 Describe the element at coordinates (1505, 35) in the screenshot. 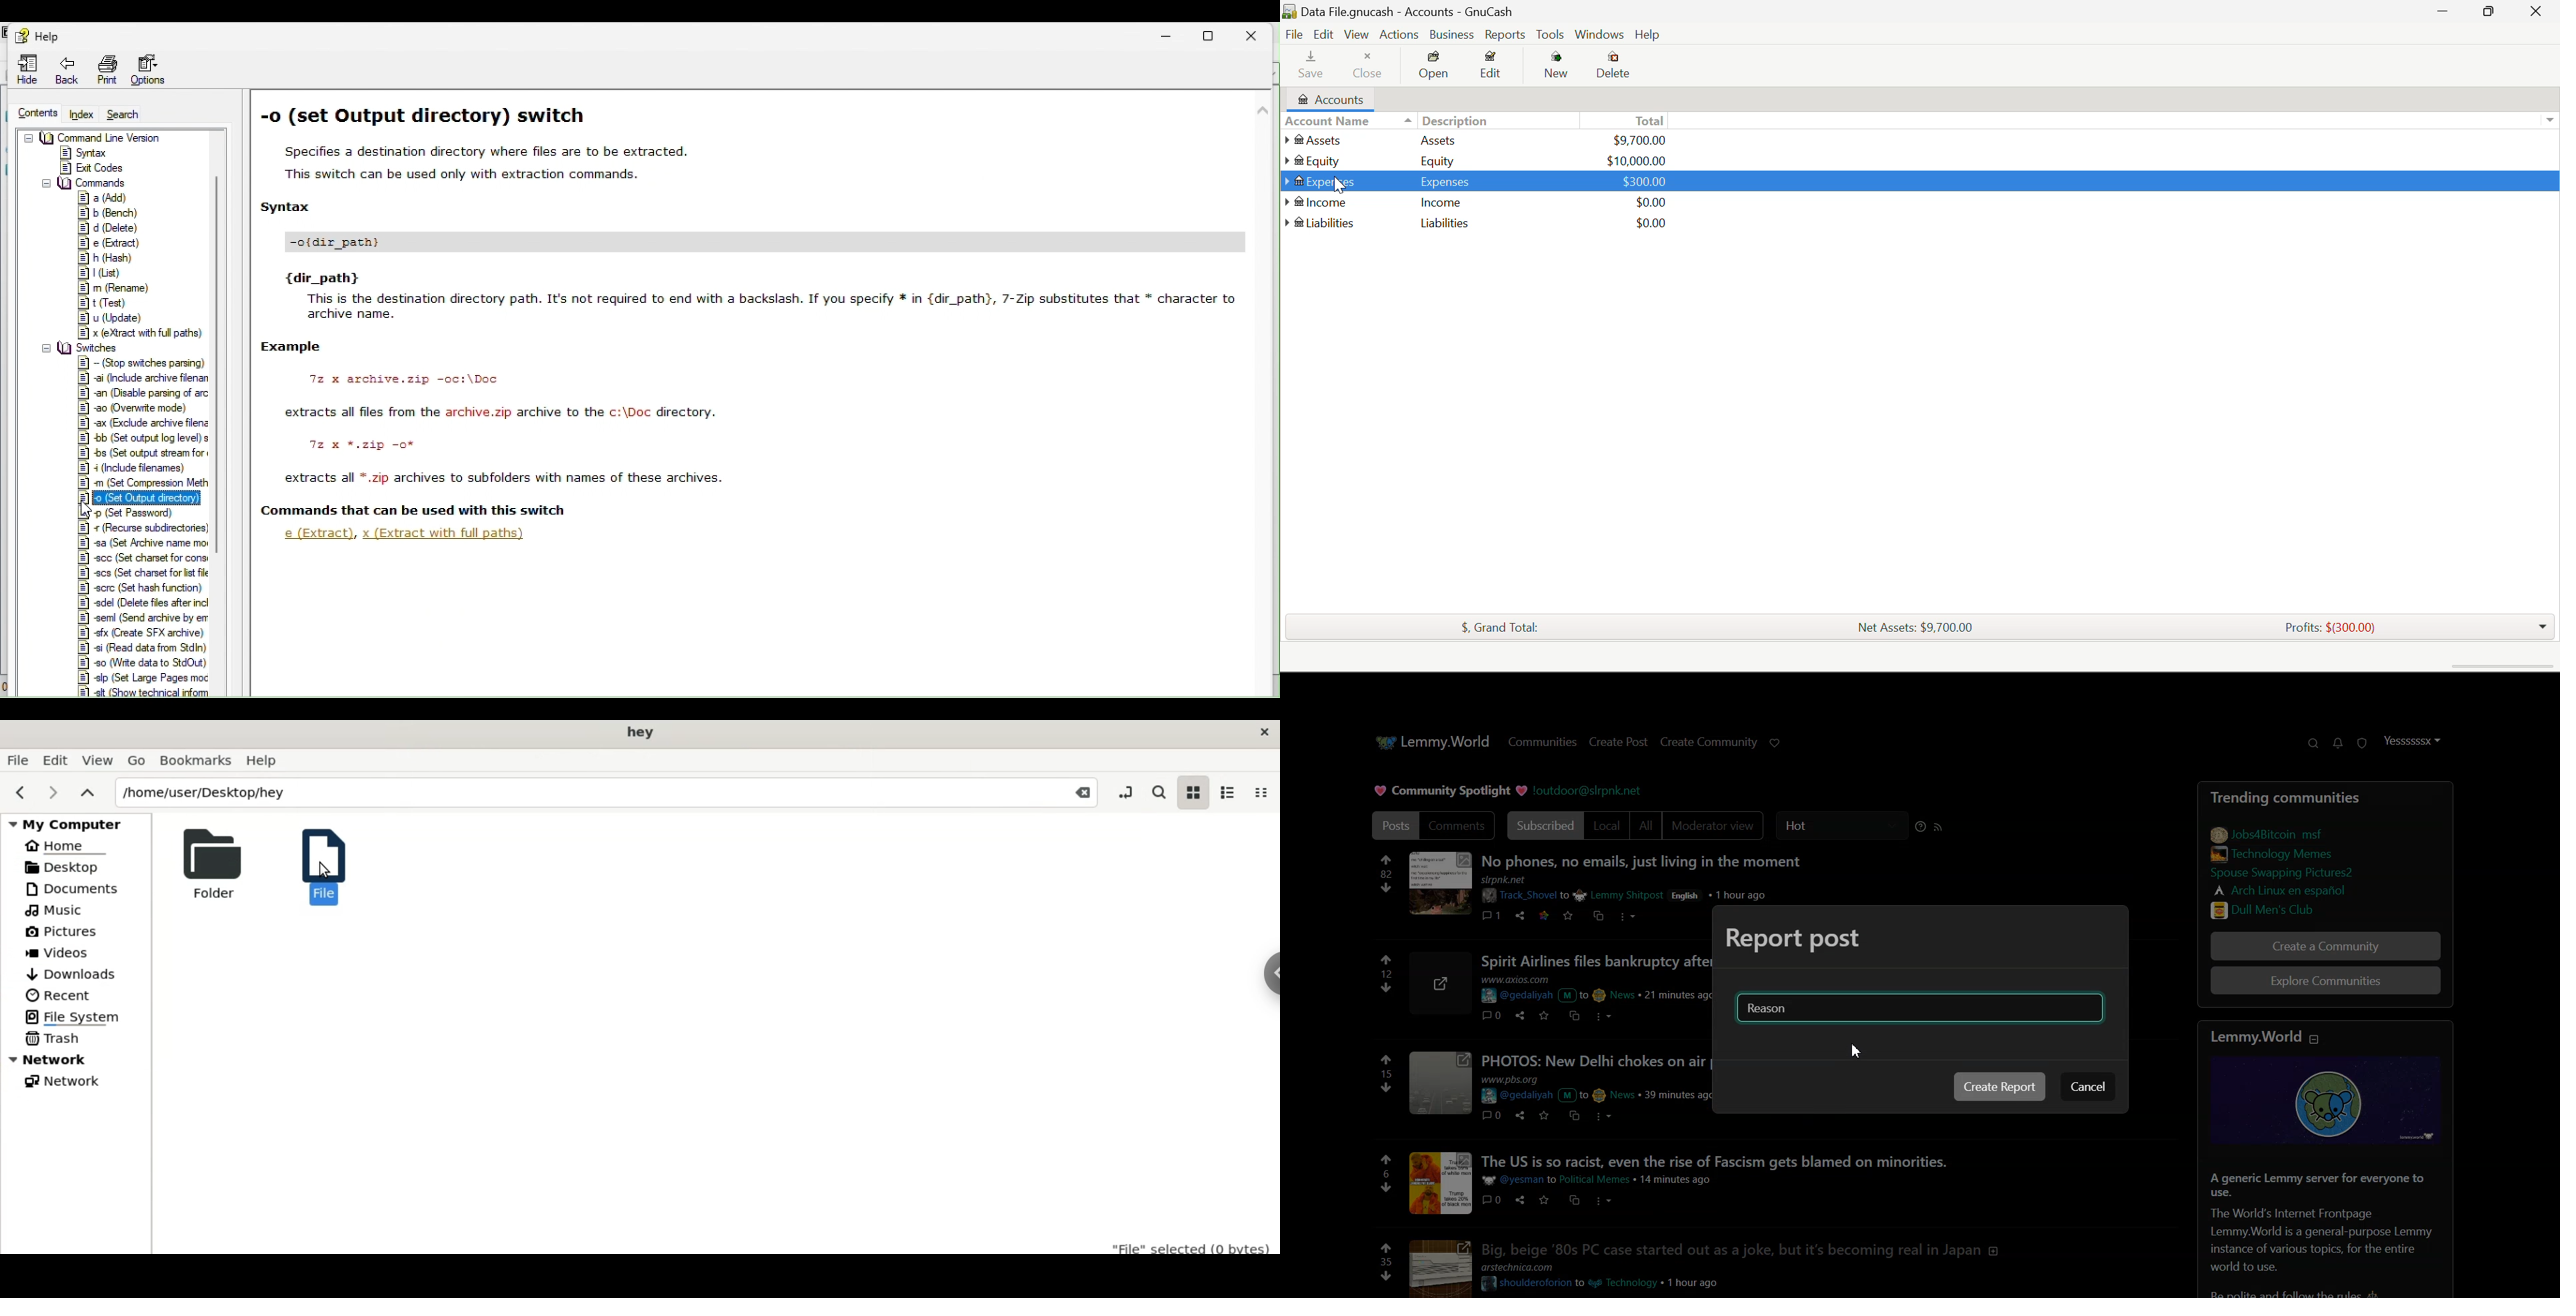

I see `Reports` at that location.